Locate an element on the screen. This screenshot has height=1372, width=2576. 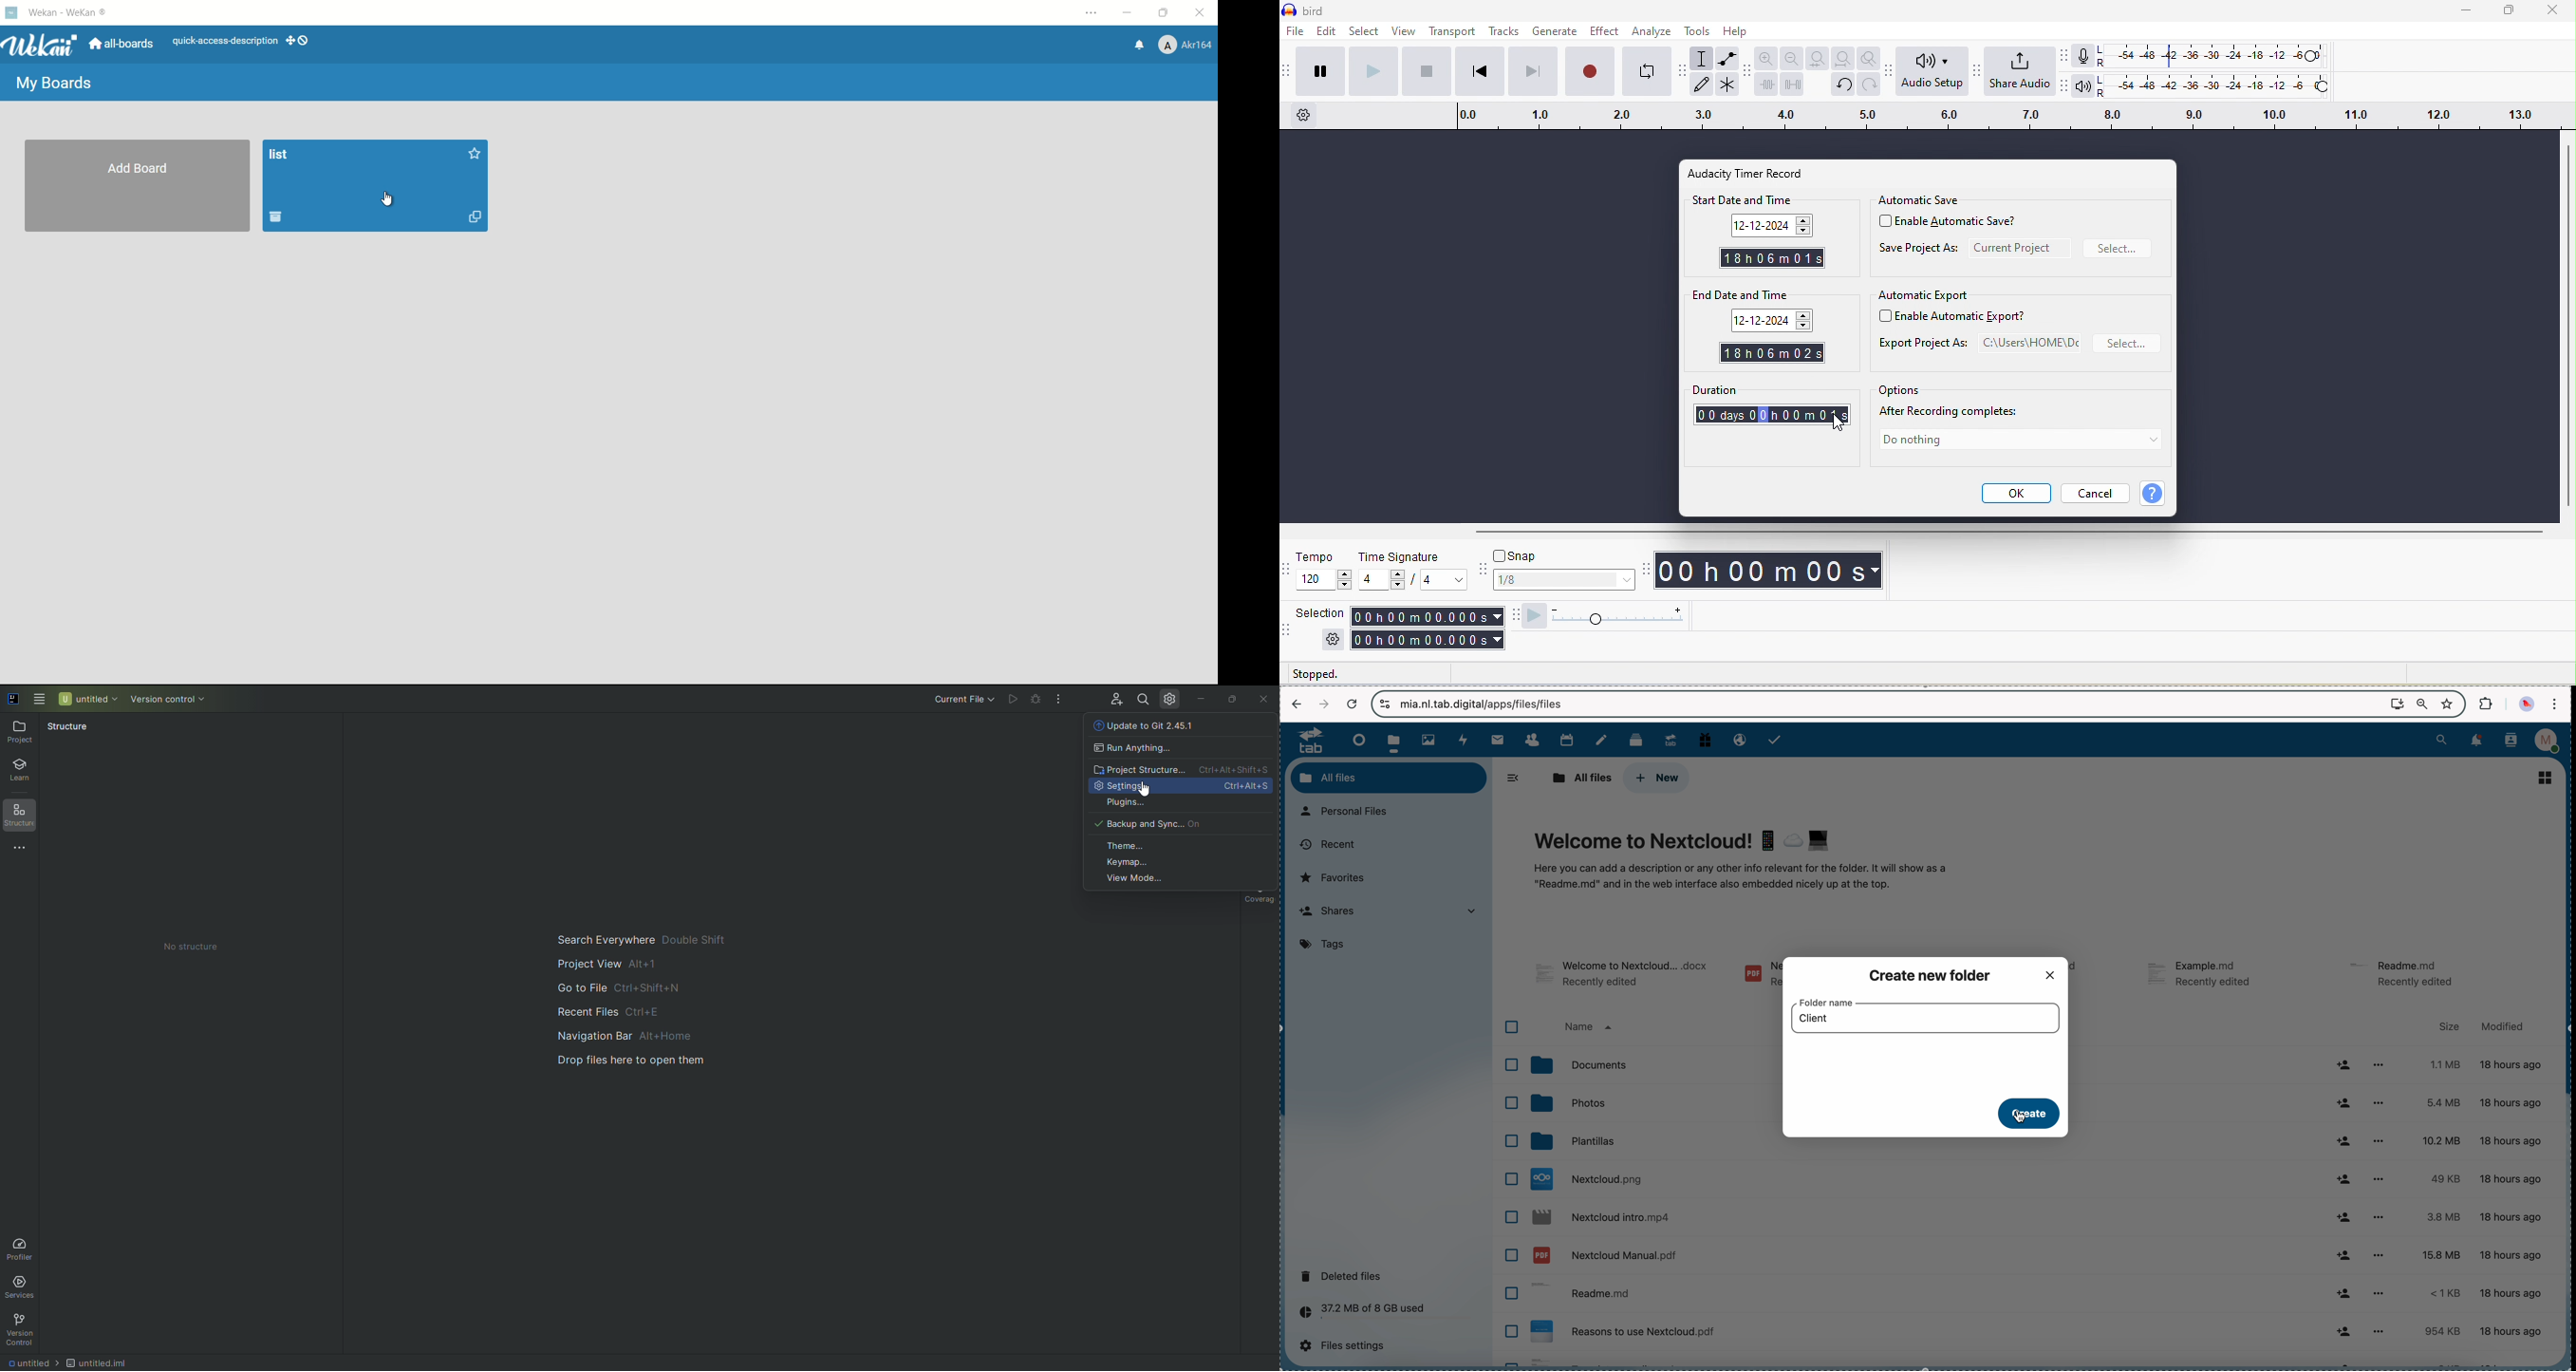
share is located at coordinates (2343, 1064).